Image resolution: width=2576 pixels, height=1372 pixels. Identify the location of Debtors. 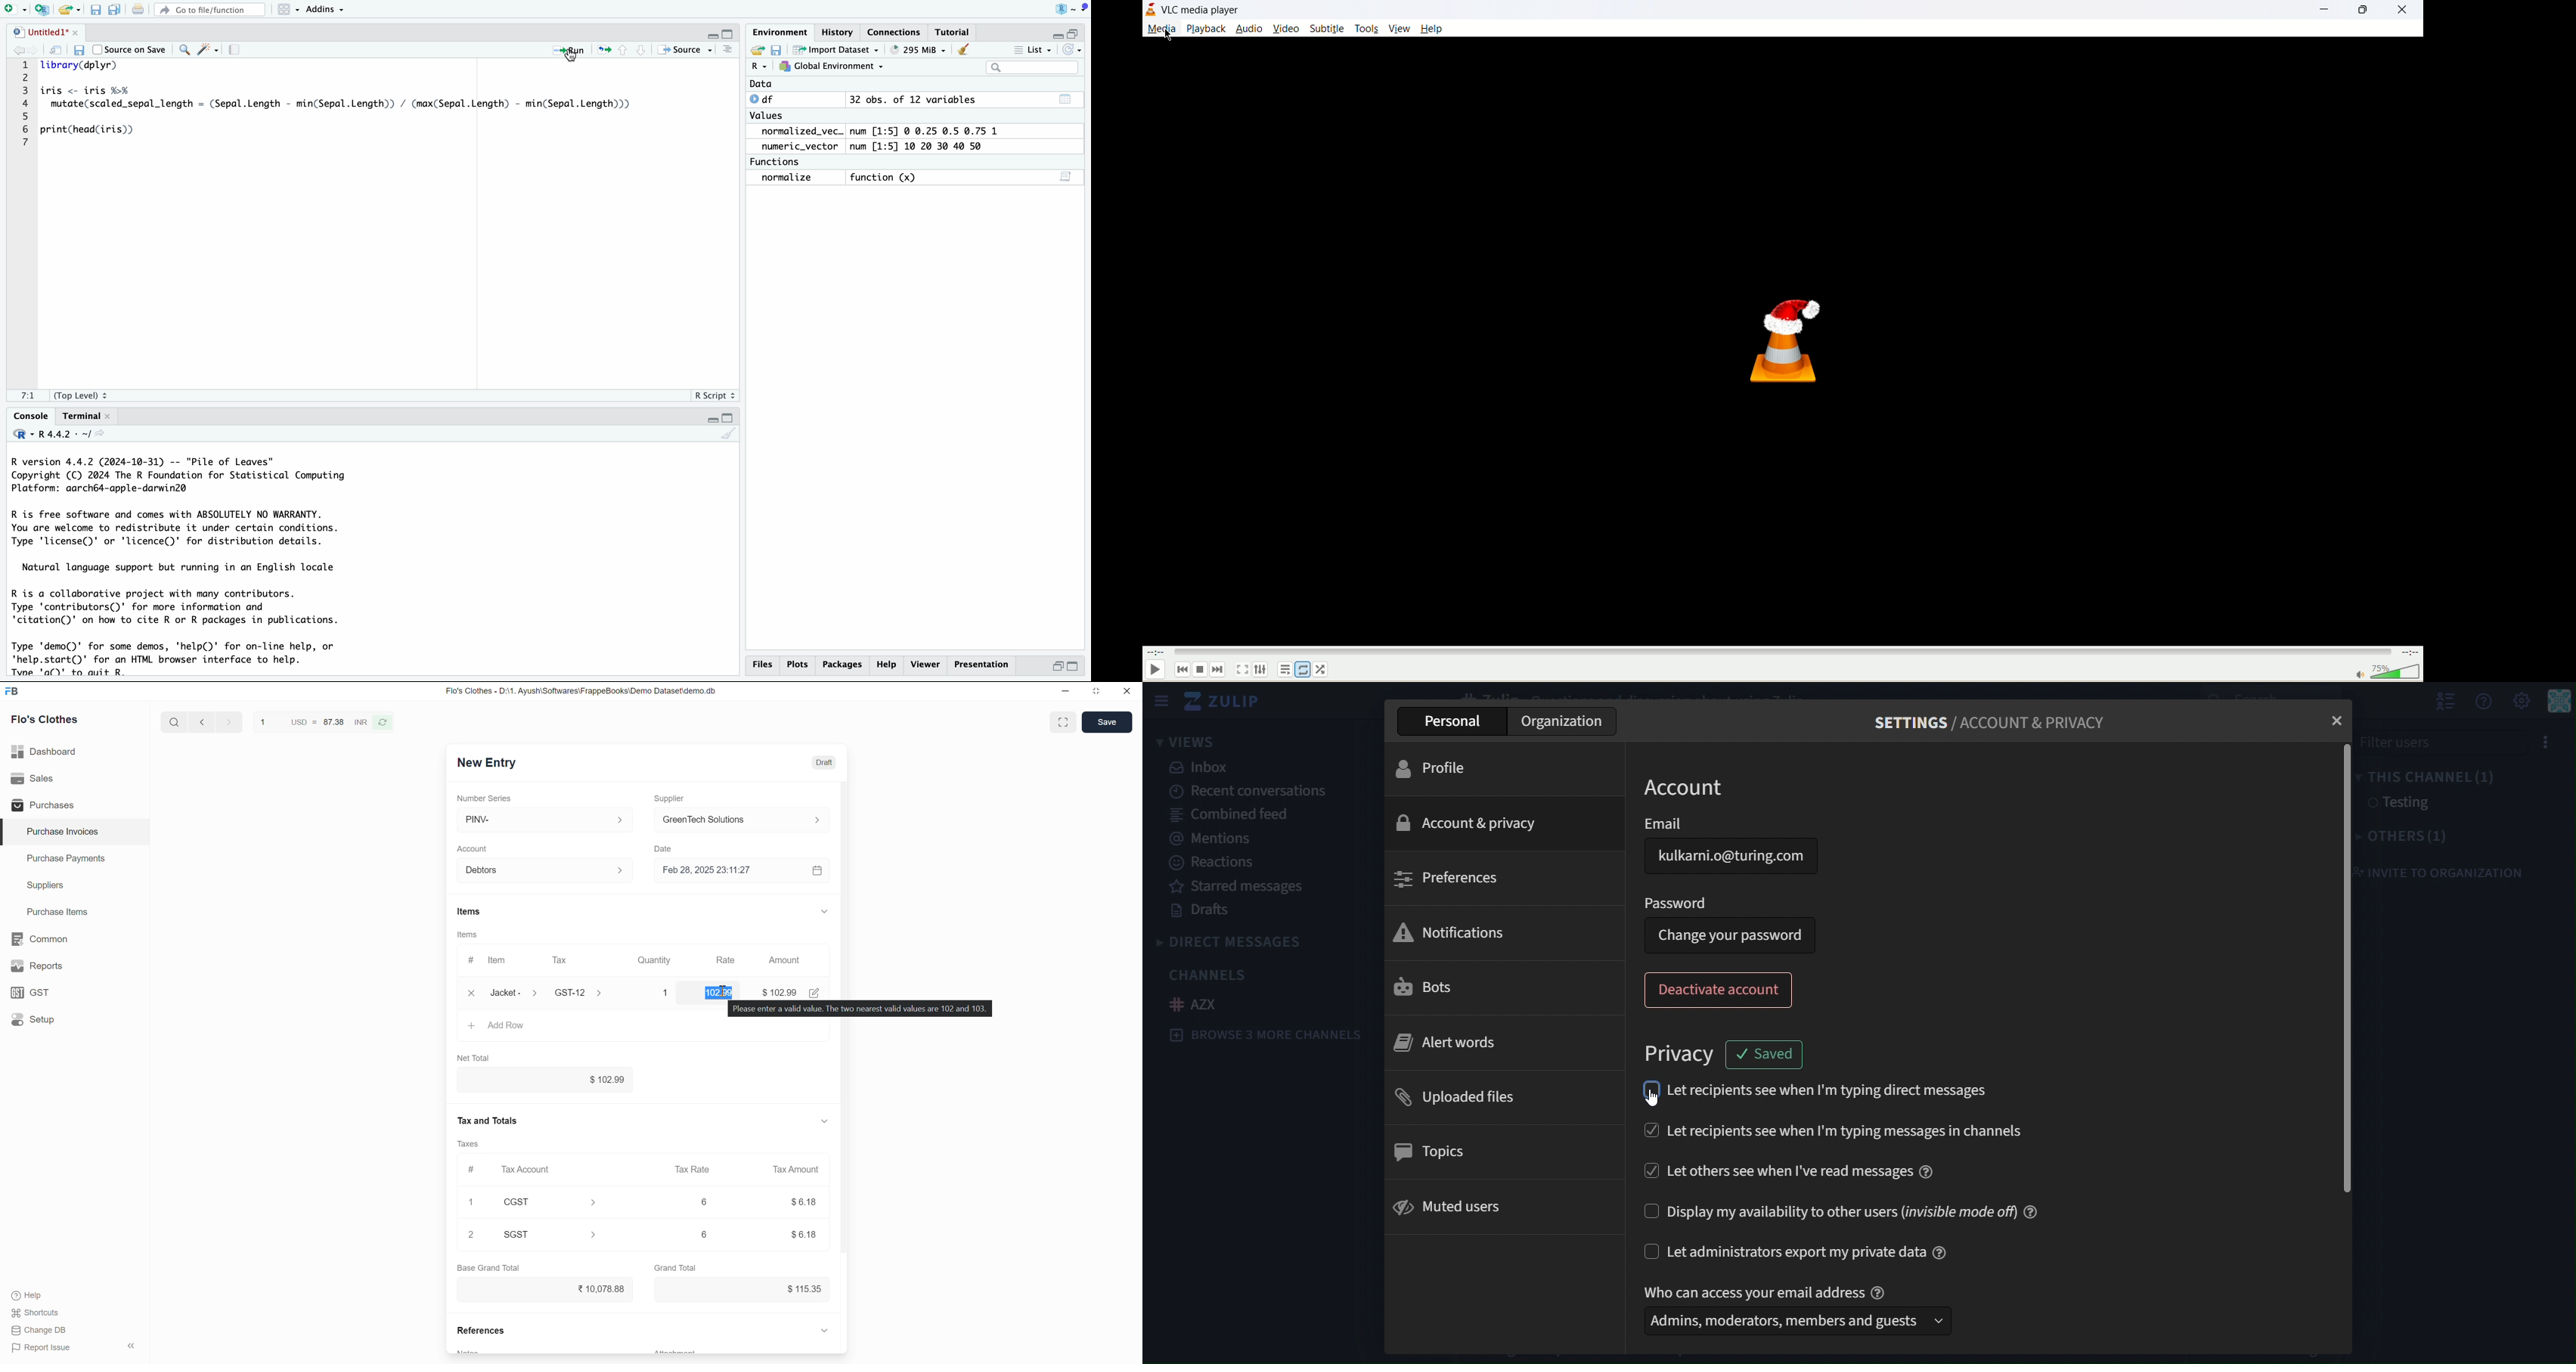
(547, 870).